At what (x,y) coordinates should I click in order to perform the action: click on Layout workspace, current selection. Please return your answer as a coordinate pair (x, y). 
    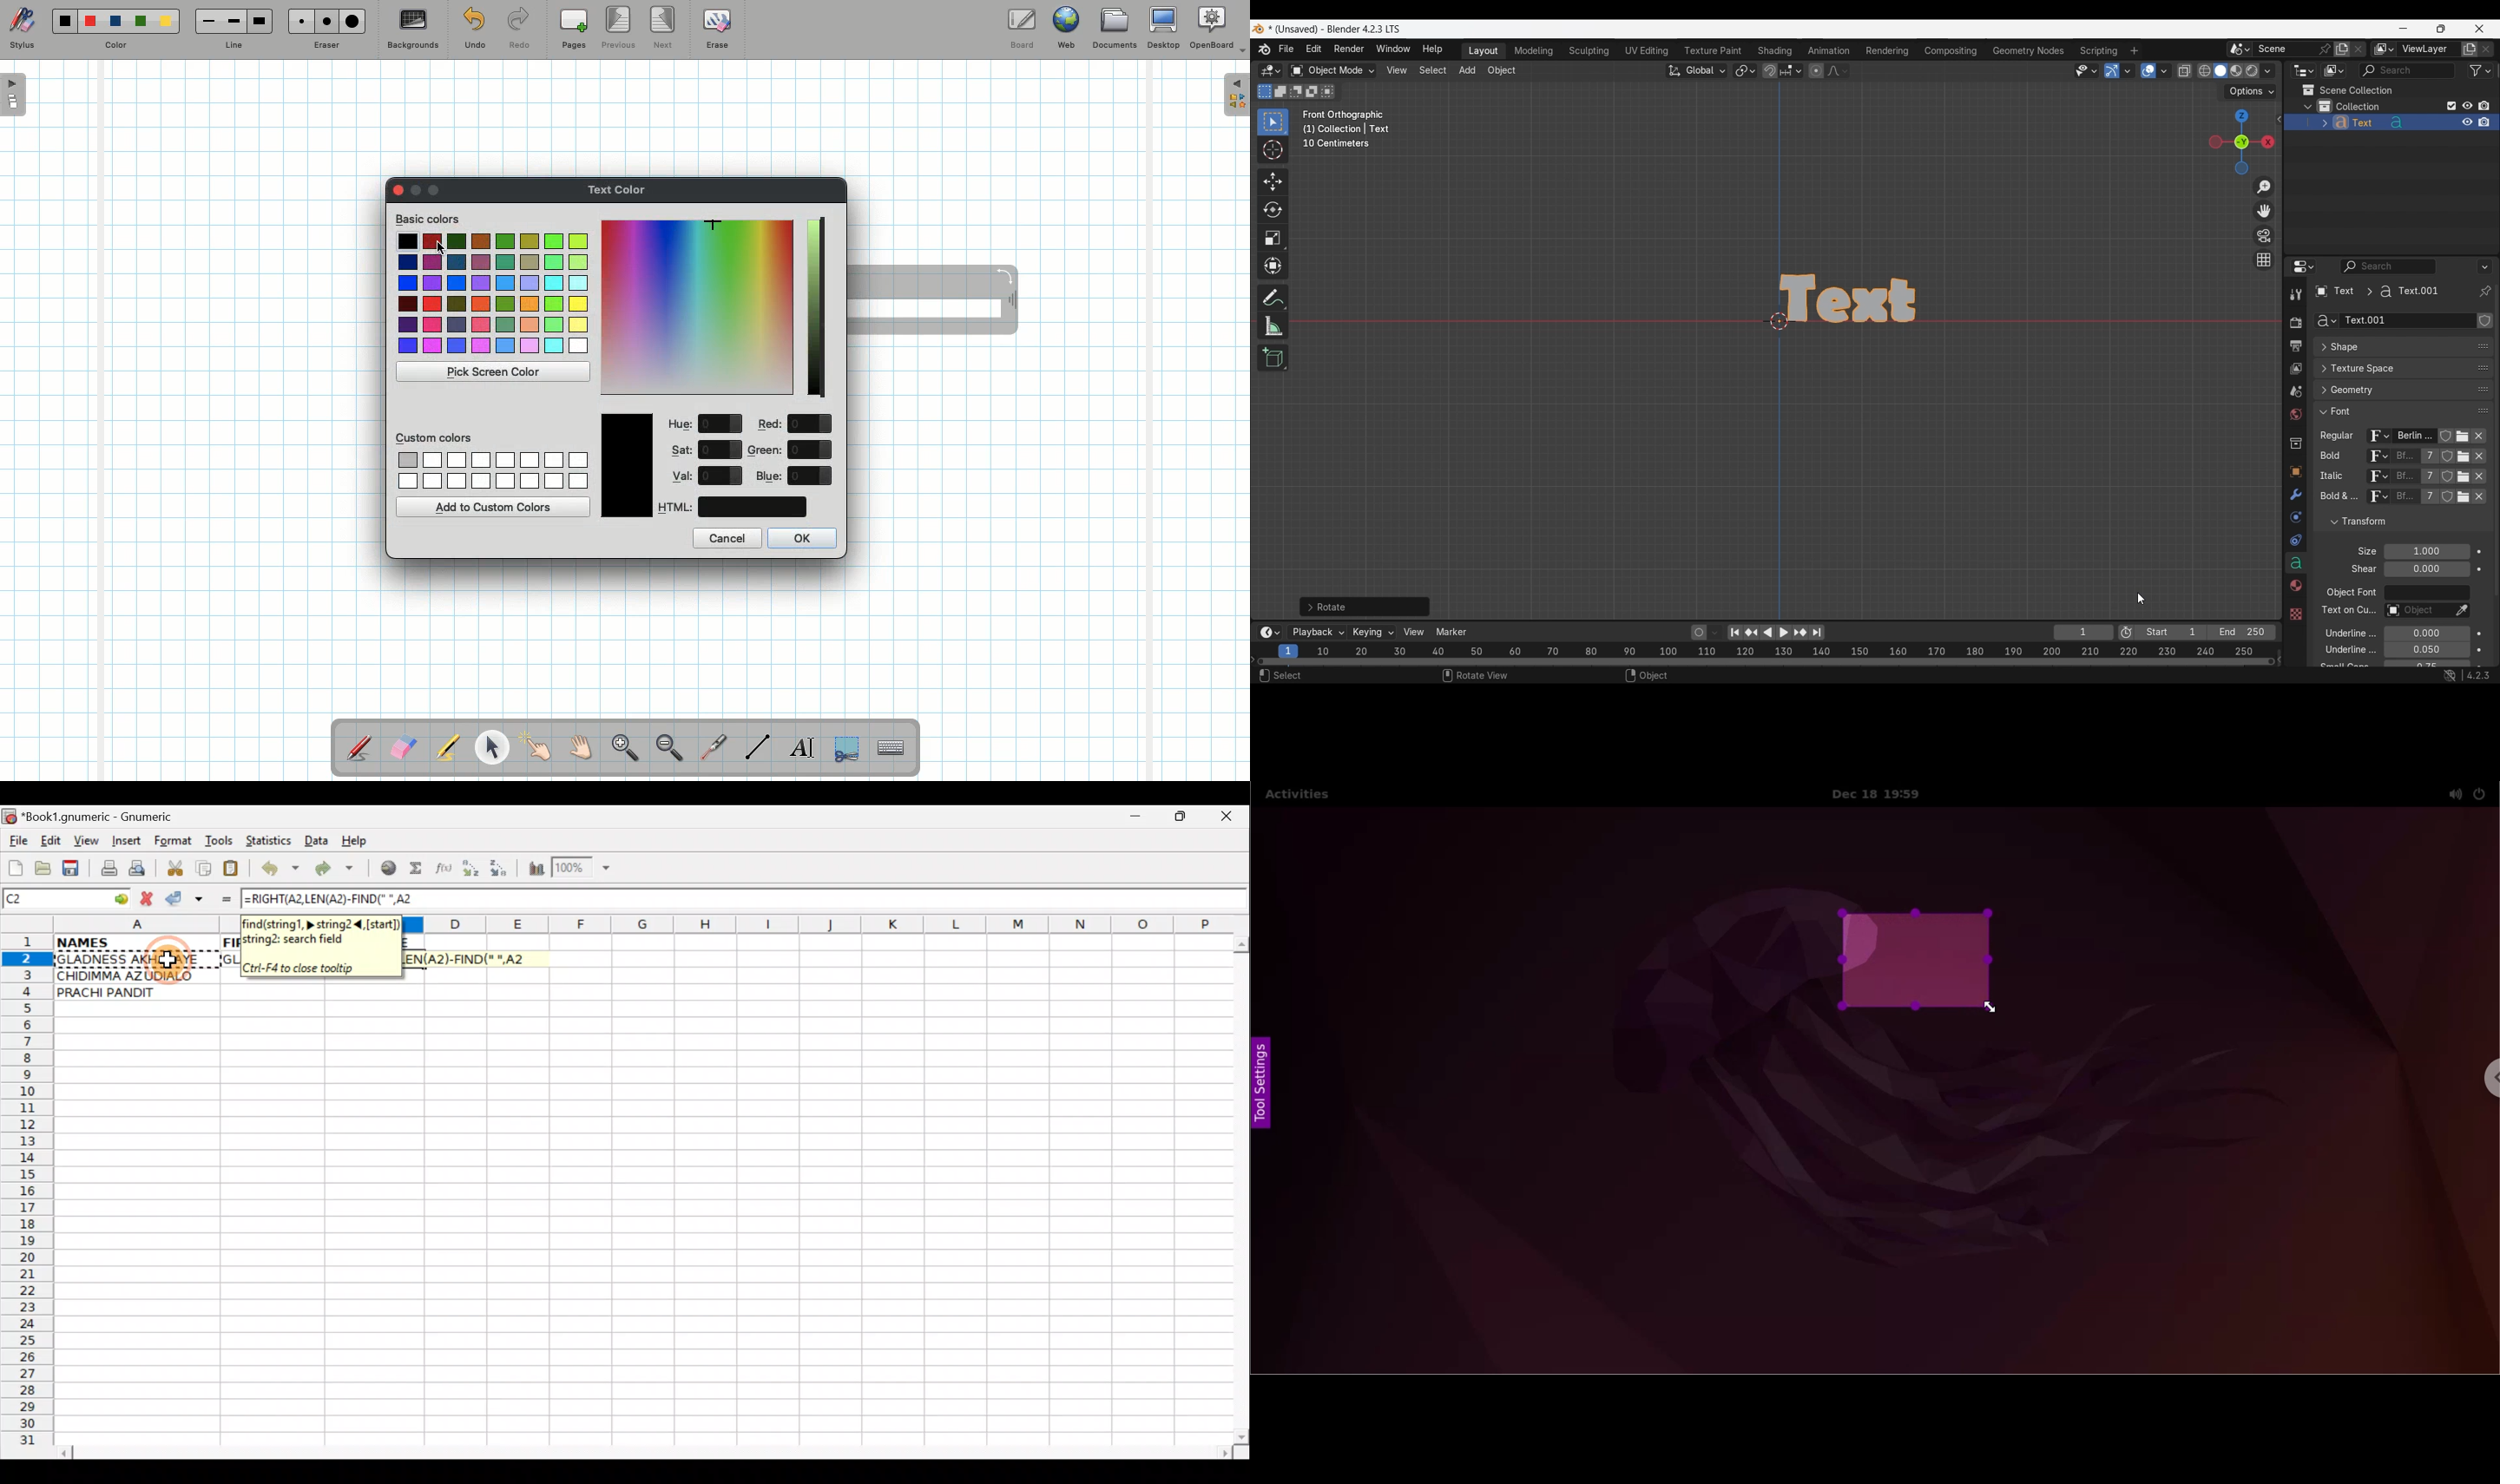
    Looking at the image, I should click on (1483, 51).